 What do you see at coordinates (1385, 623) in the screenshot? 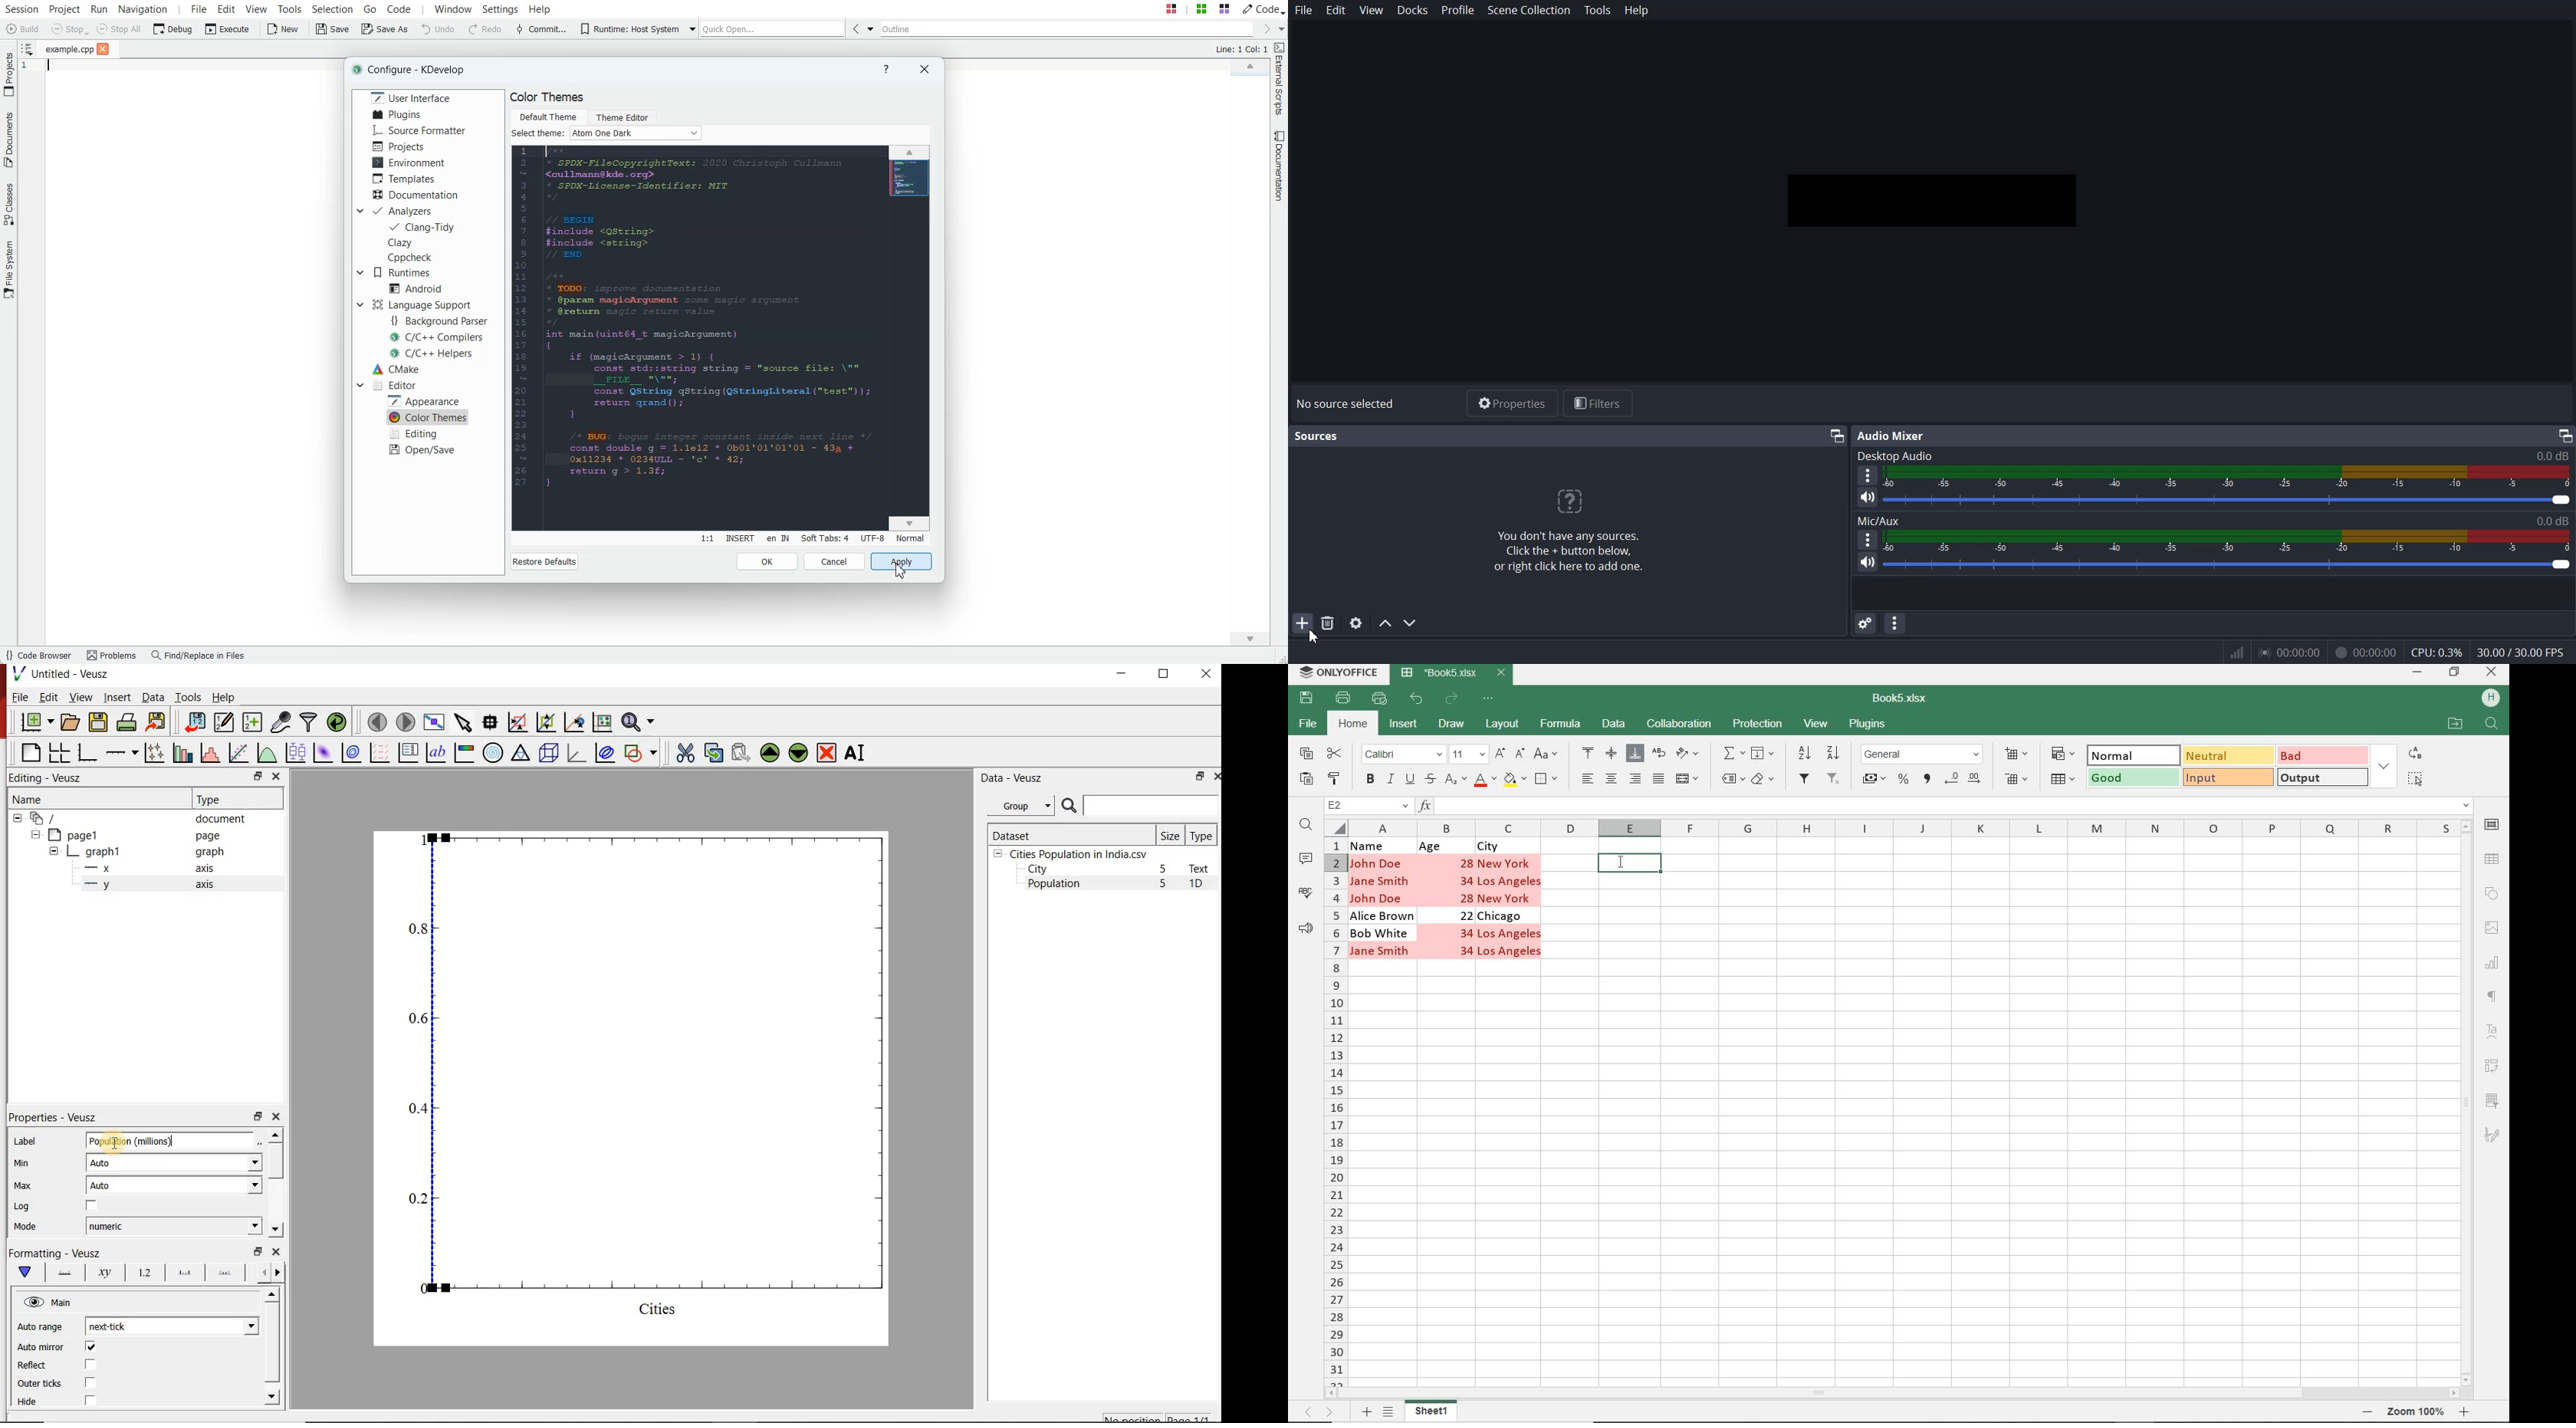
I see `Move source up` at bounding box center [1385, 623].